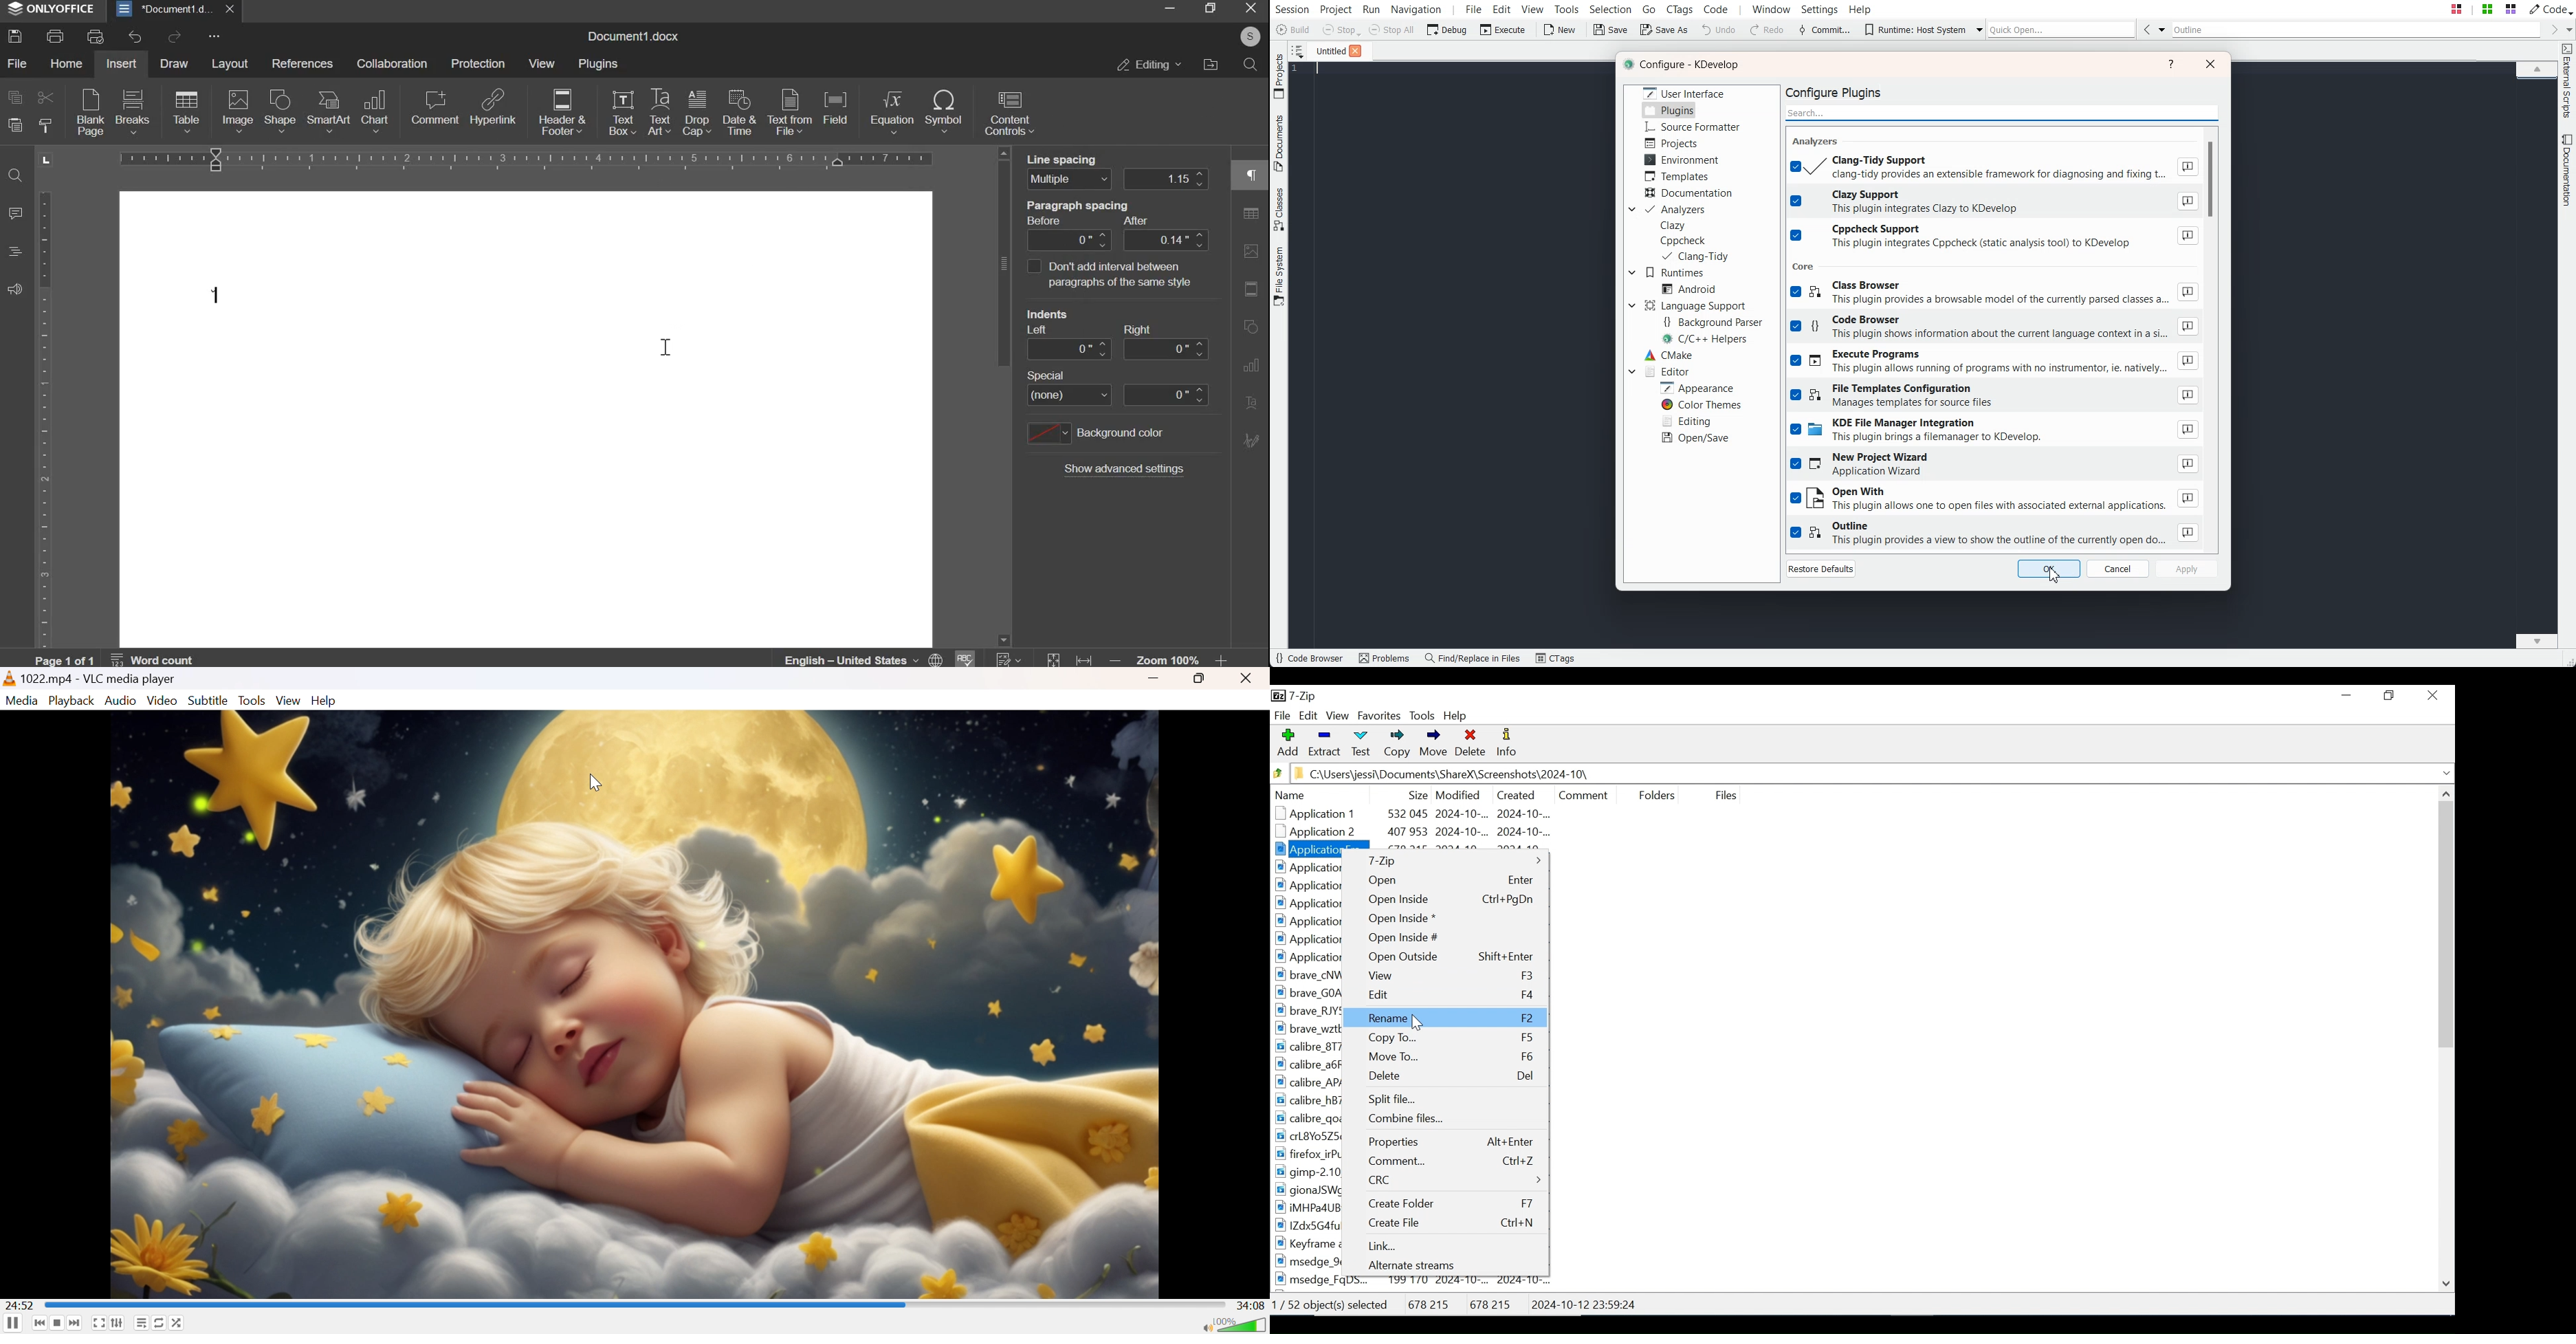 The height and width of the screenshot is (1344, 2576). I want to click on  Application2 ~~ 407 953 2024-10-... 2024-10-..., so click(1424, 833).